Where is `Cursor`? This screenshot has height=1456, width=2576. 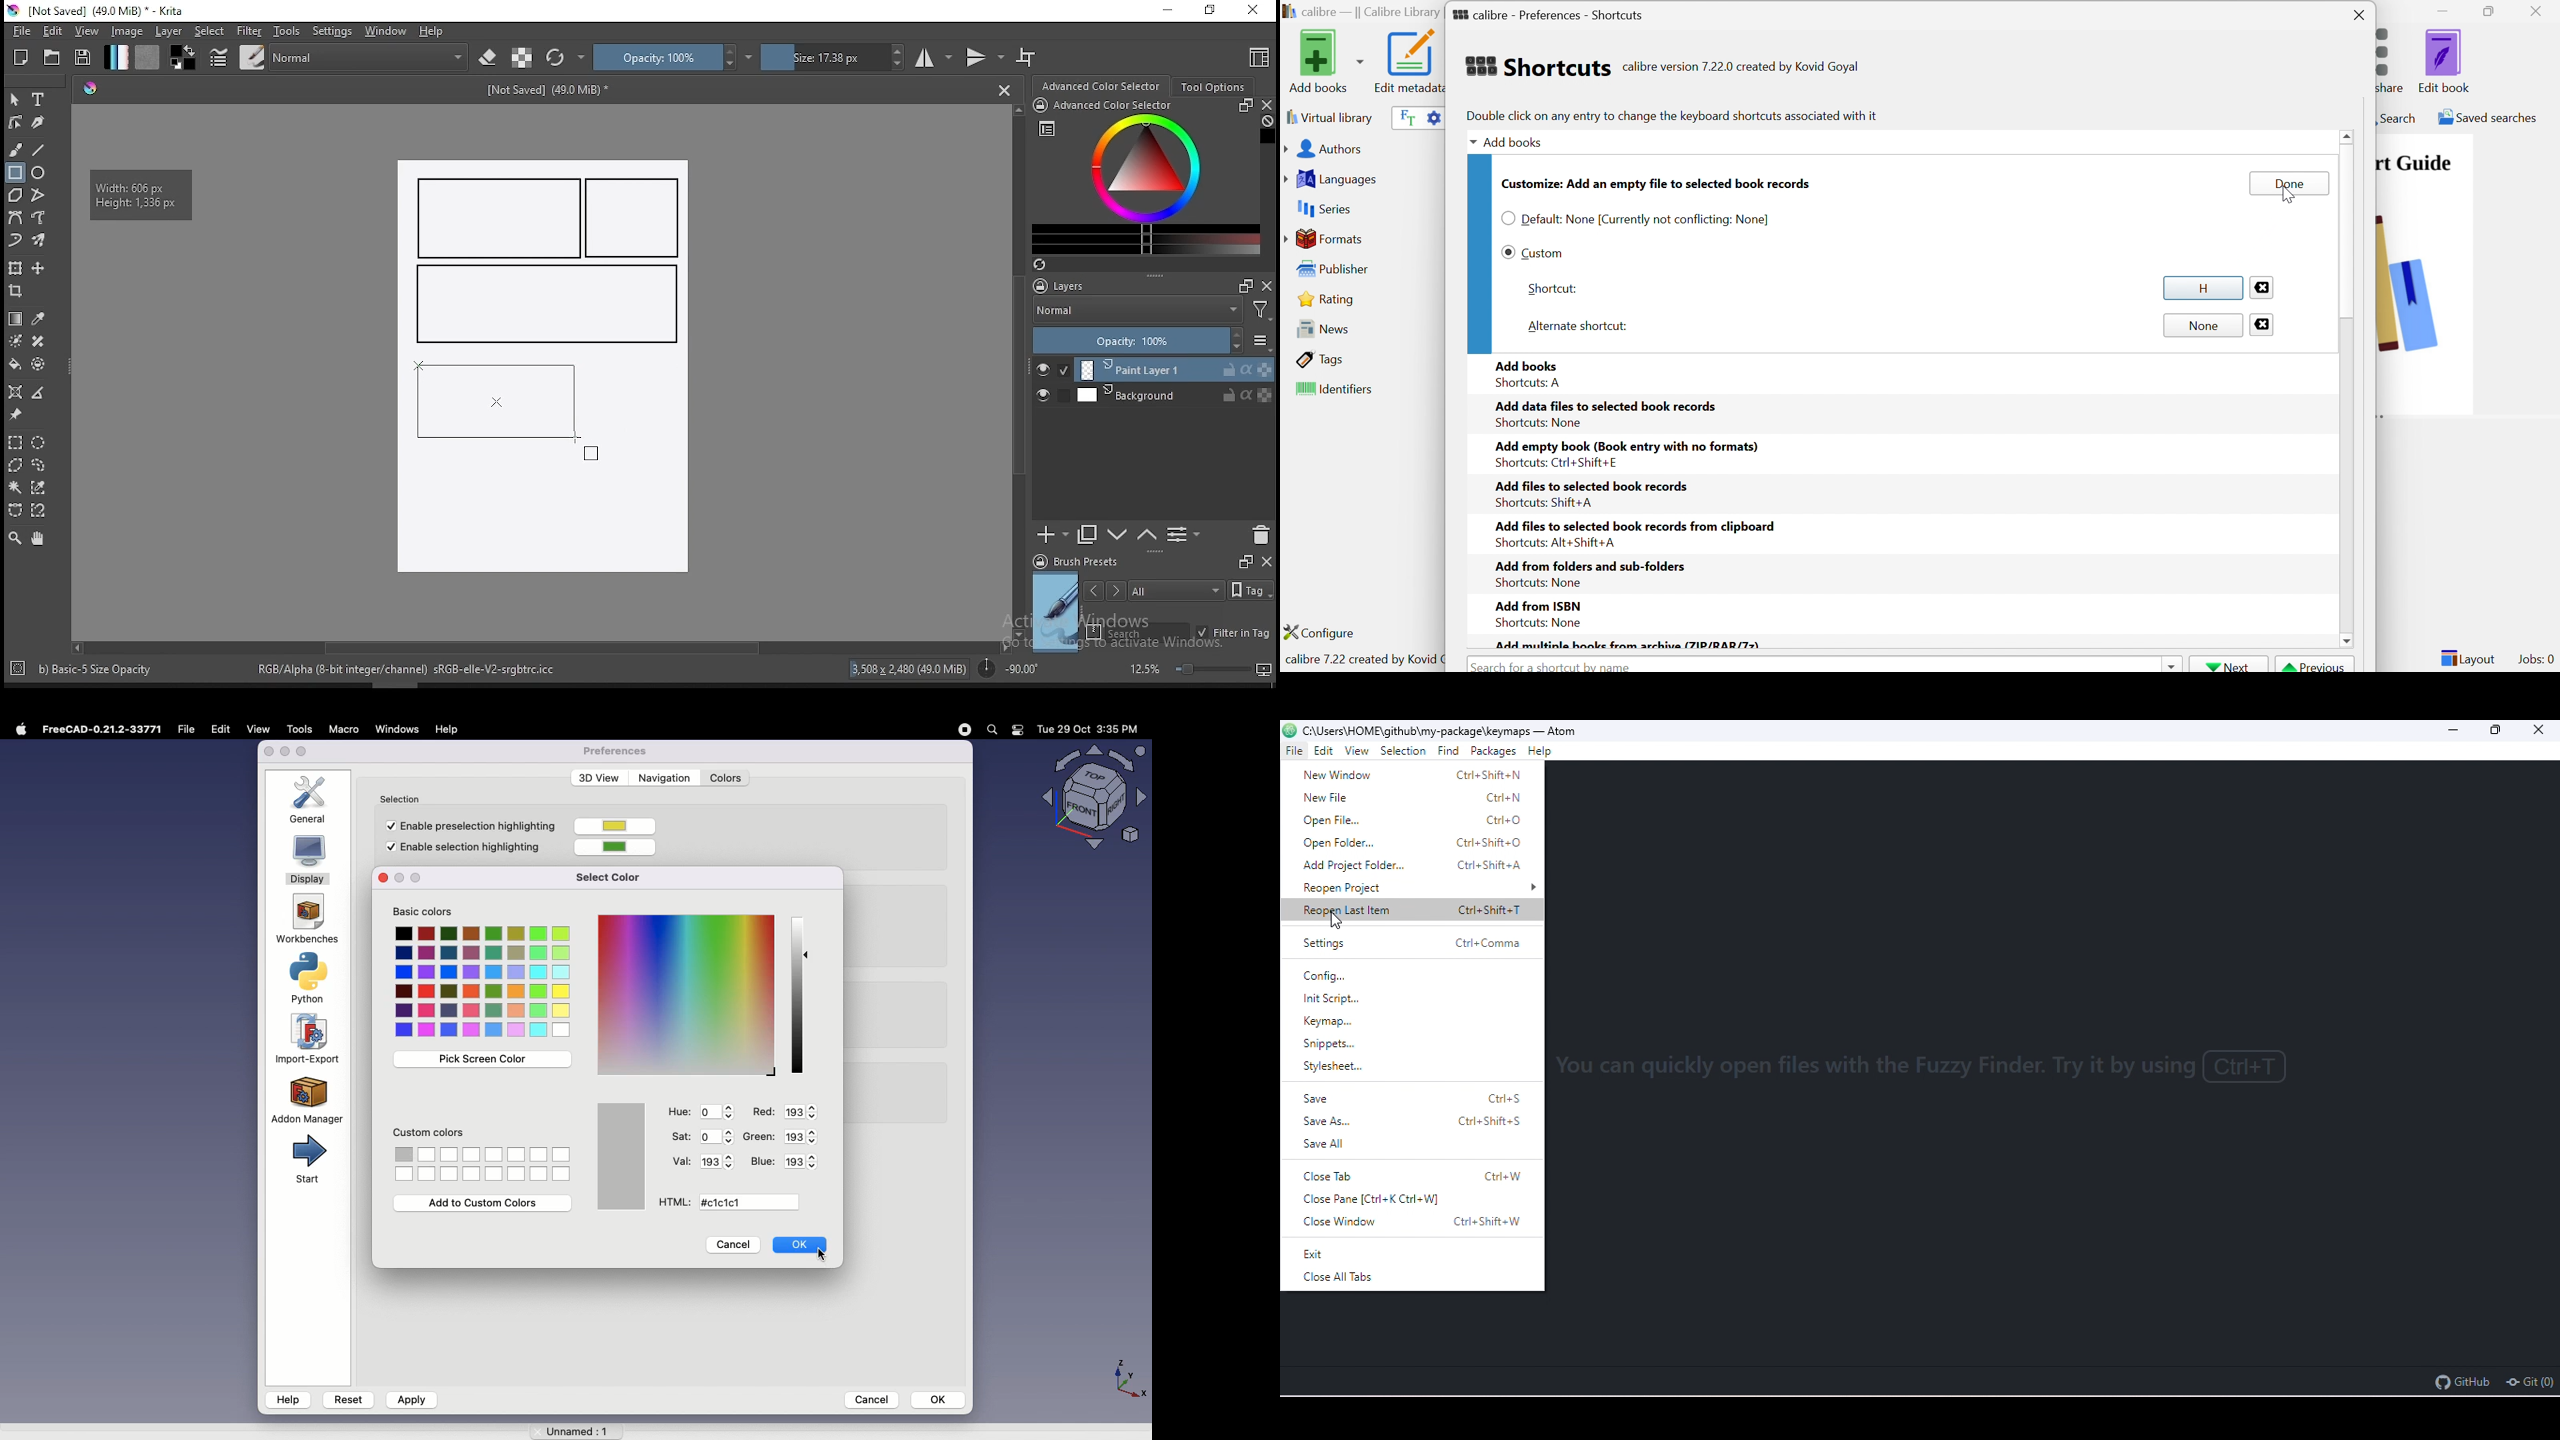
Cursor is located at coordinates (2287, 196).